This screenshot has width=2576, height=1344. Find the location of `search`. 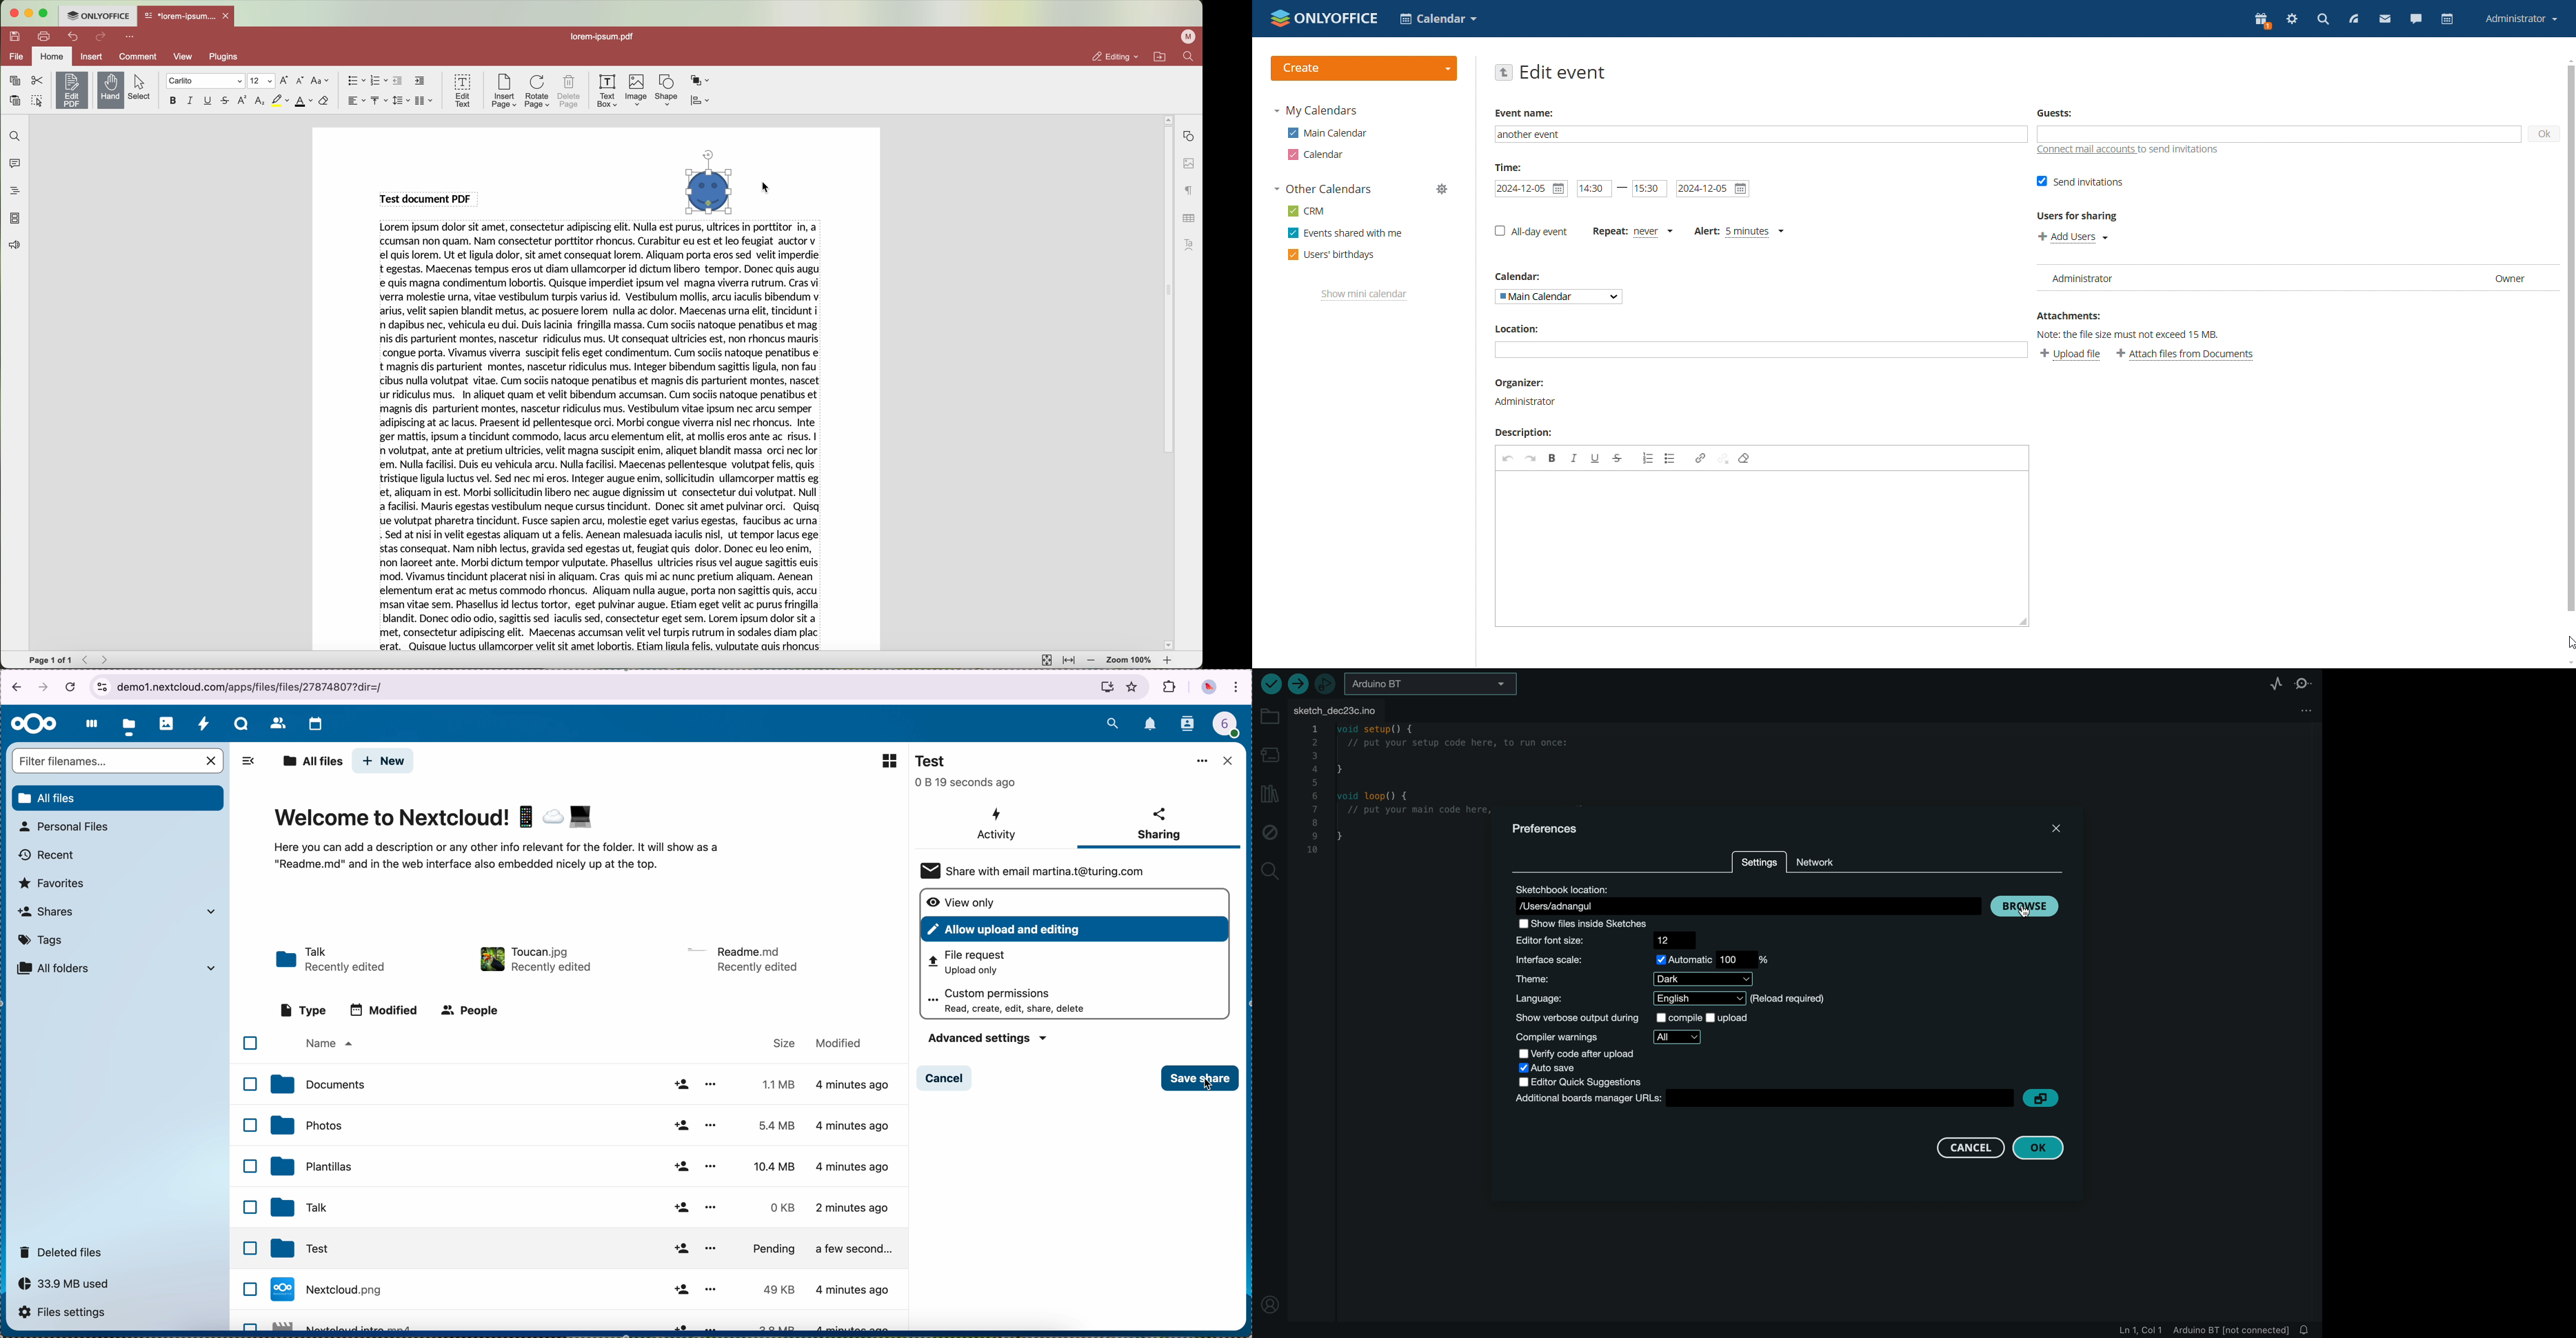

search is located at coordinates (1112, 722).